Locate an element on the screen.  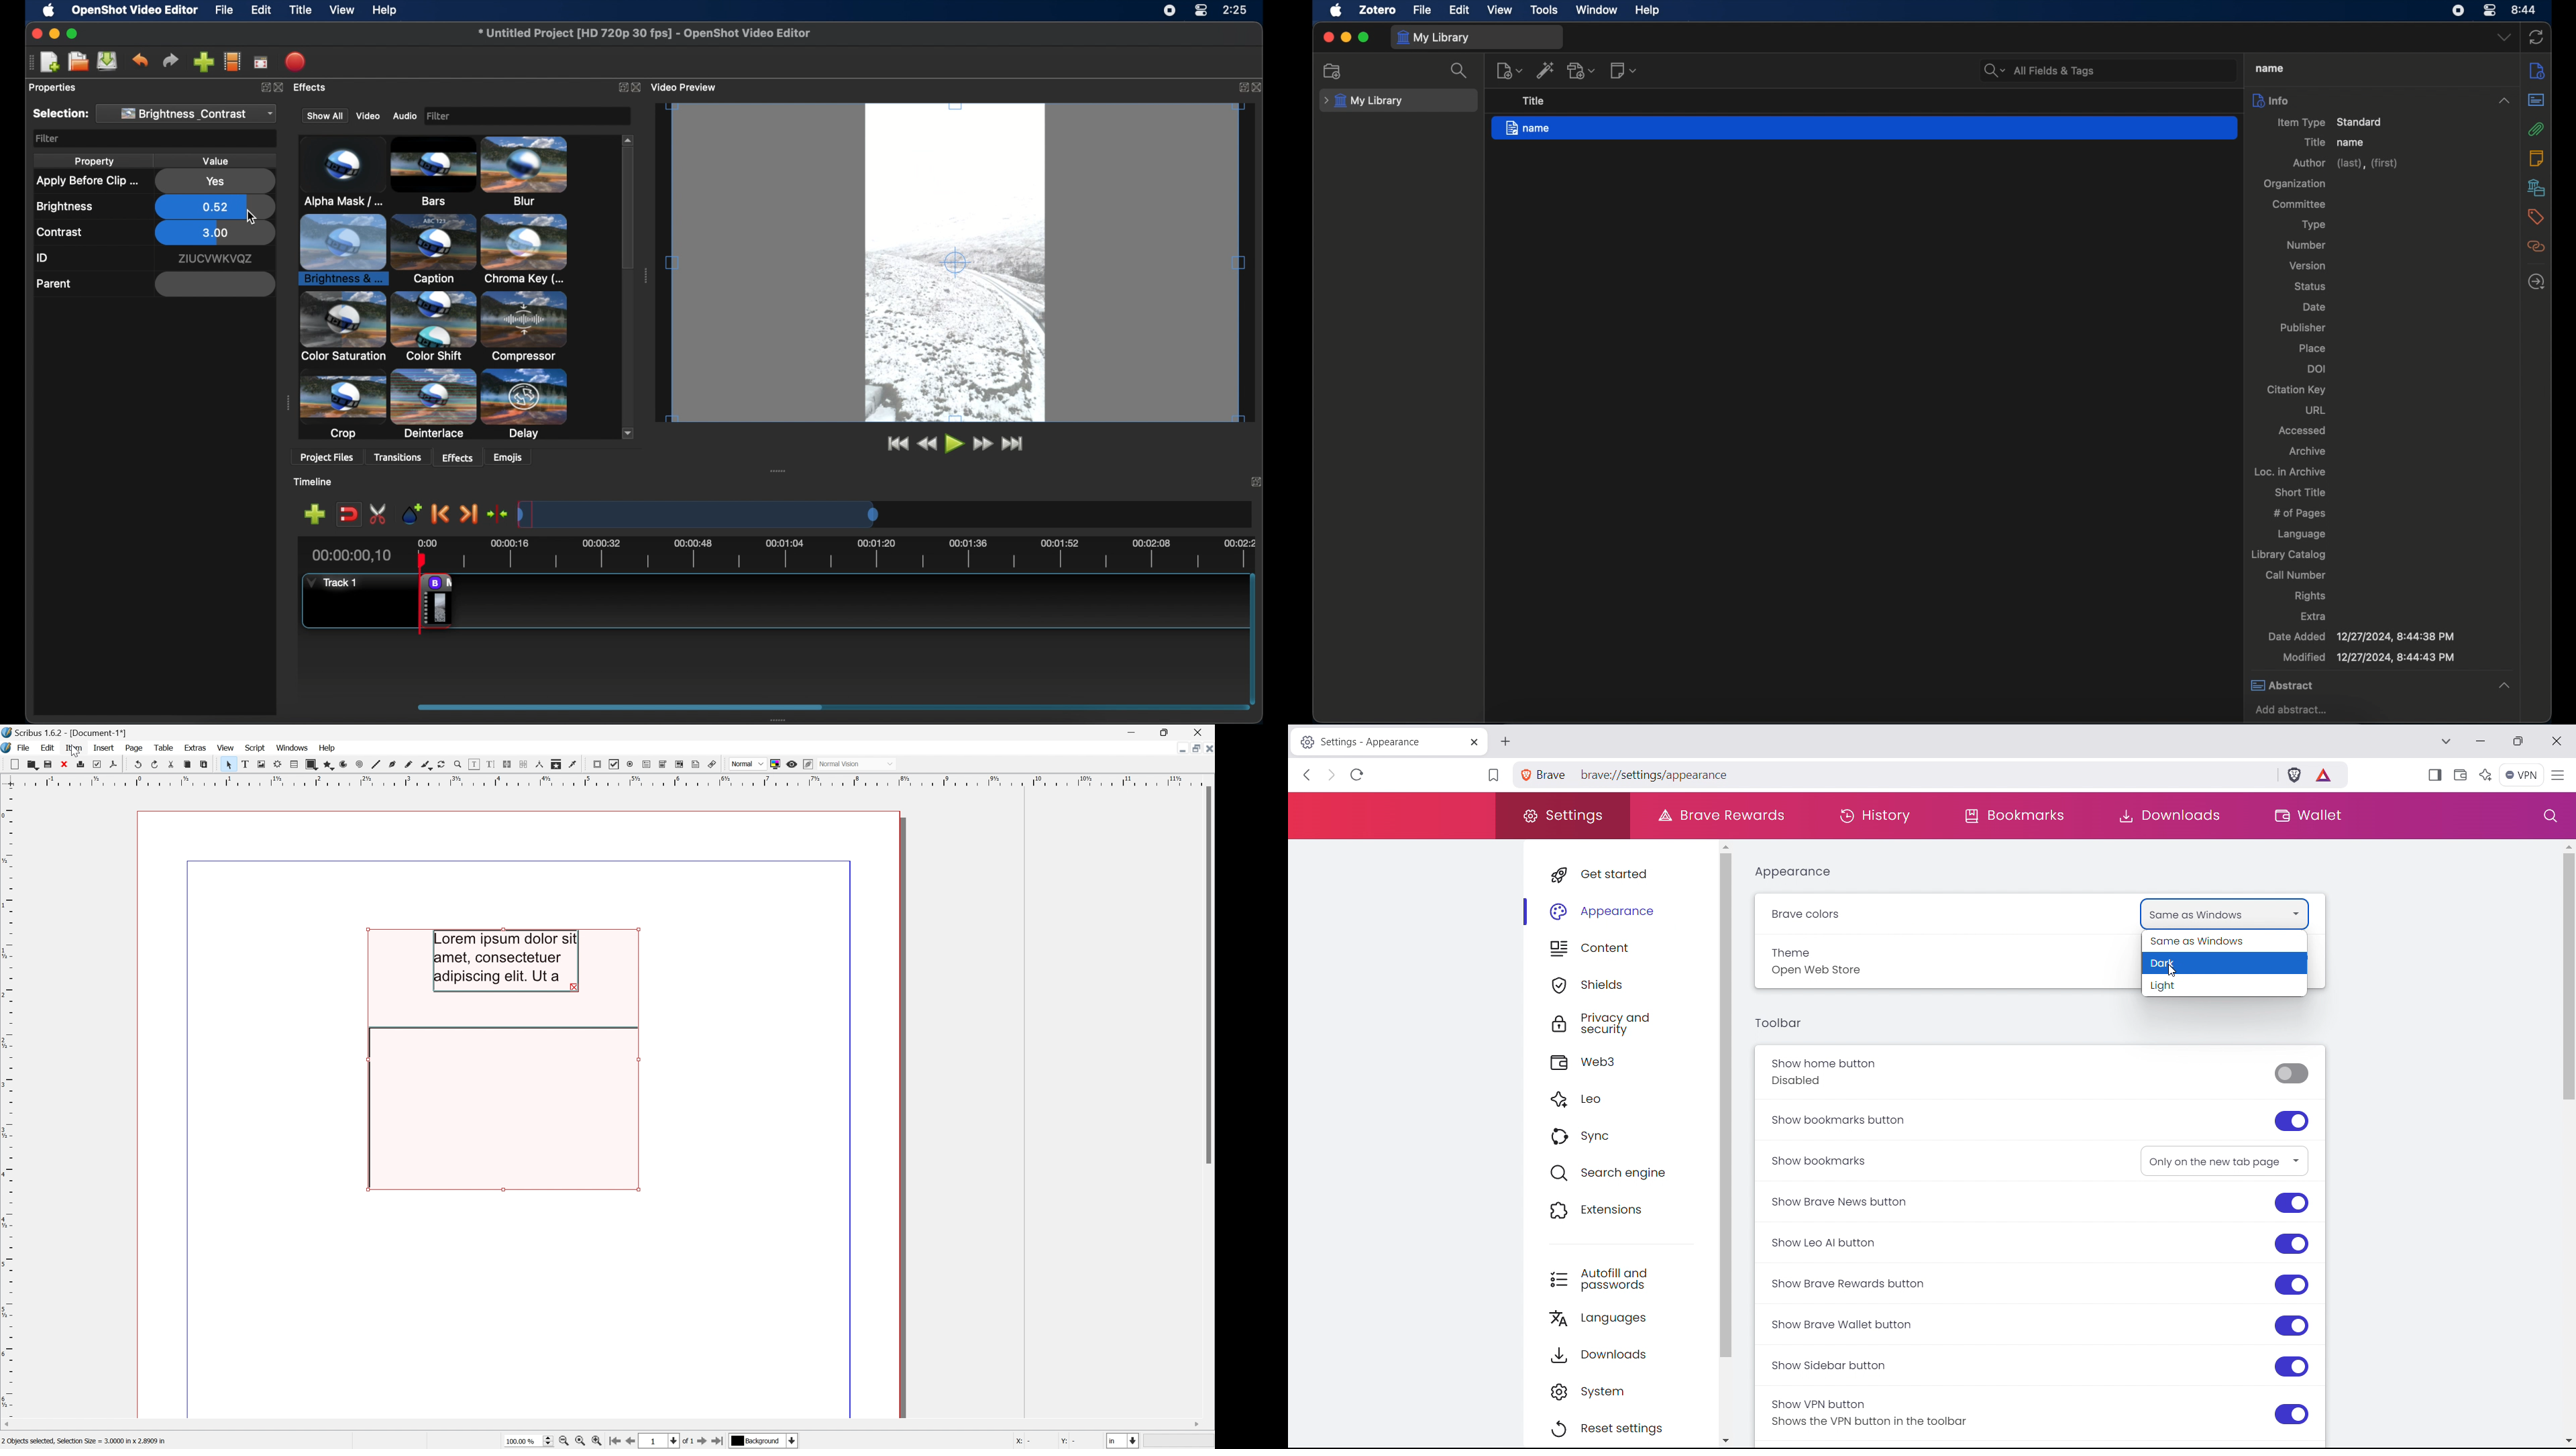
vpn is located at coordinates (2522, 774).